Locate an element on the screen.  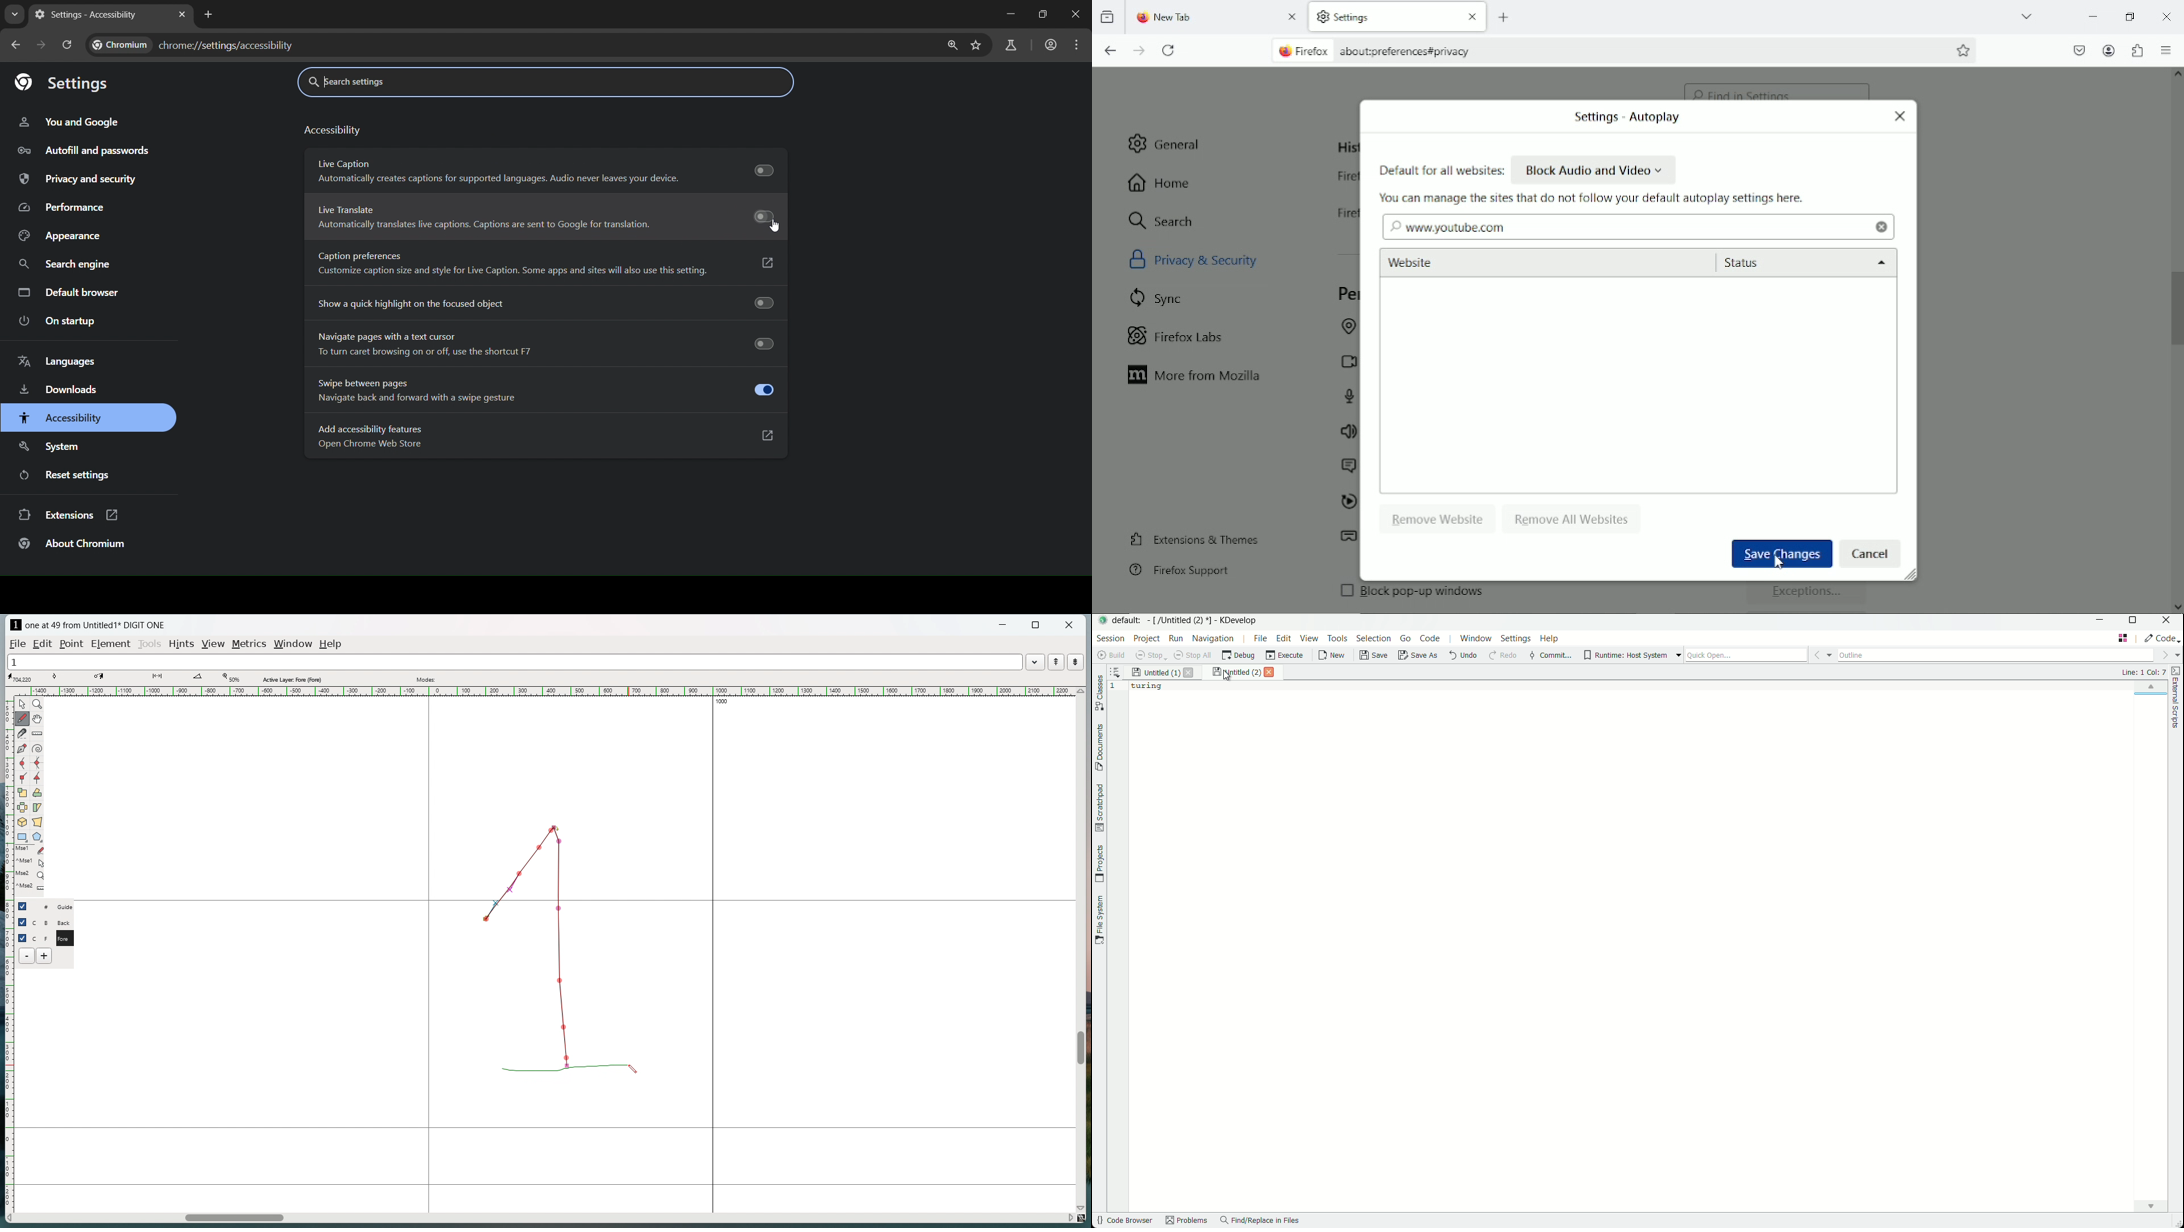
Zoom level  is located at coordinates (230, 678).